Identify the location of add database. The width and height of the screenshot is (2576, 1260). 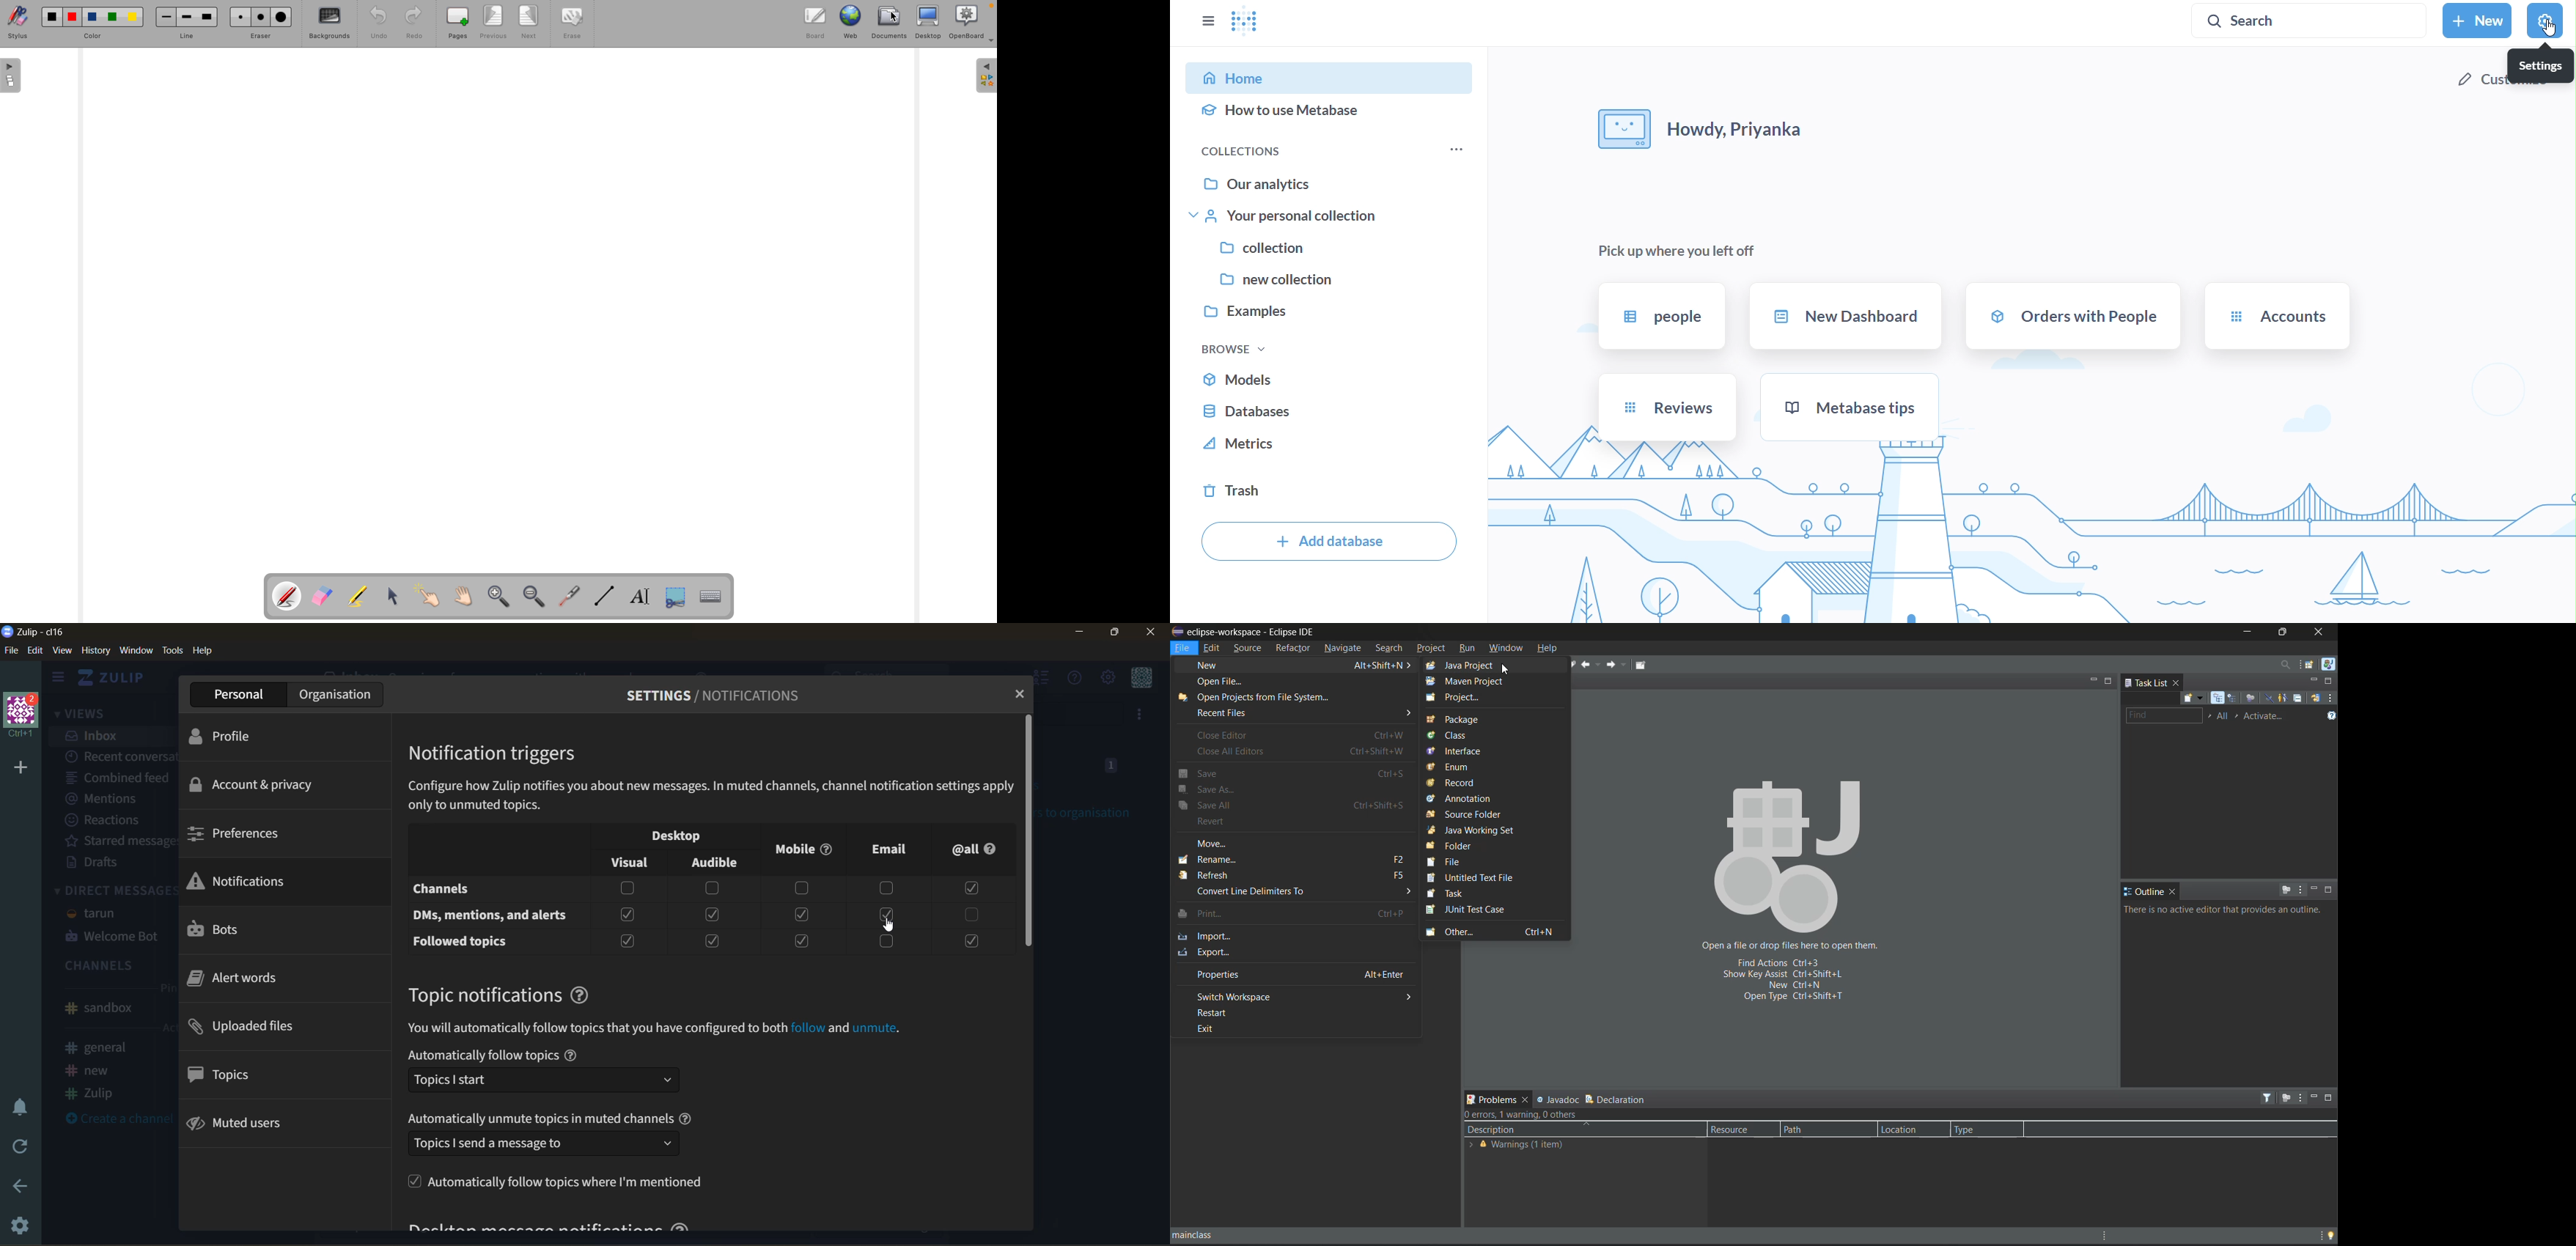
(1329, 542).